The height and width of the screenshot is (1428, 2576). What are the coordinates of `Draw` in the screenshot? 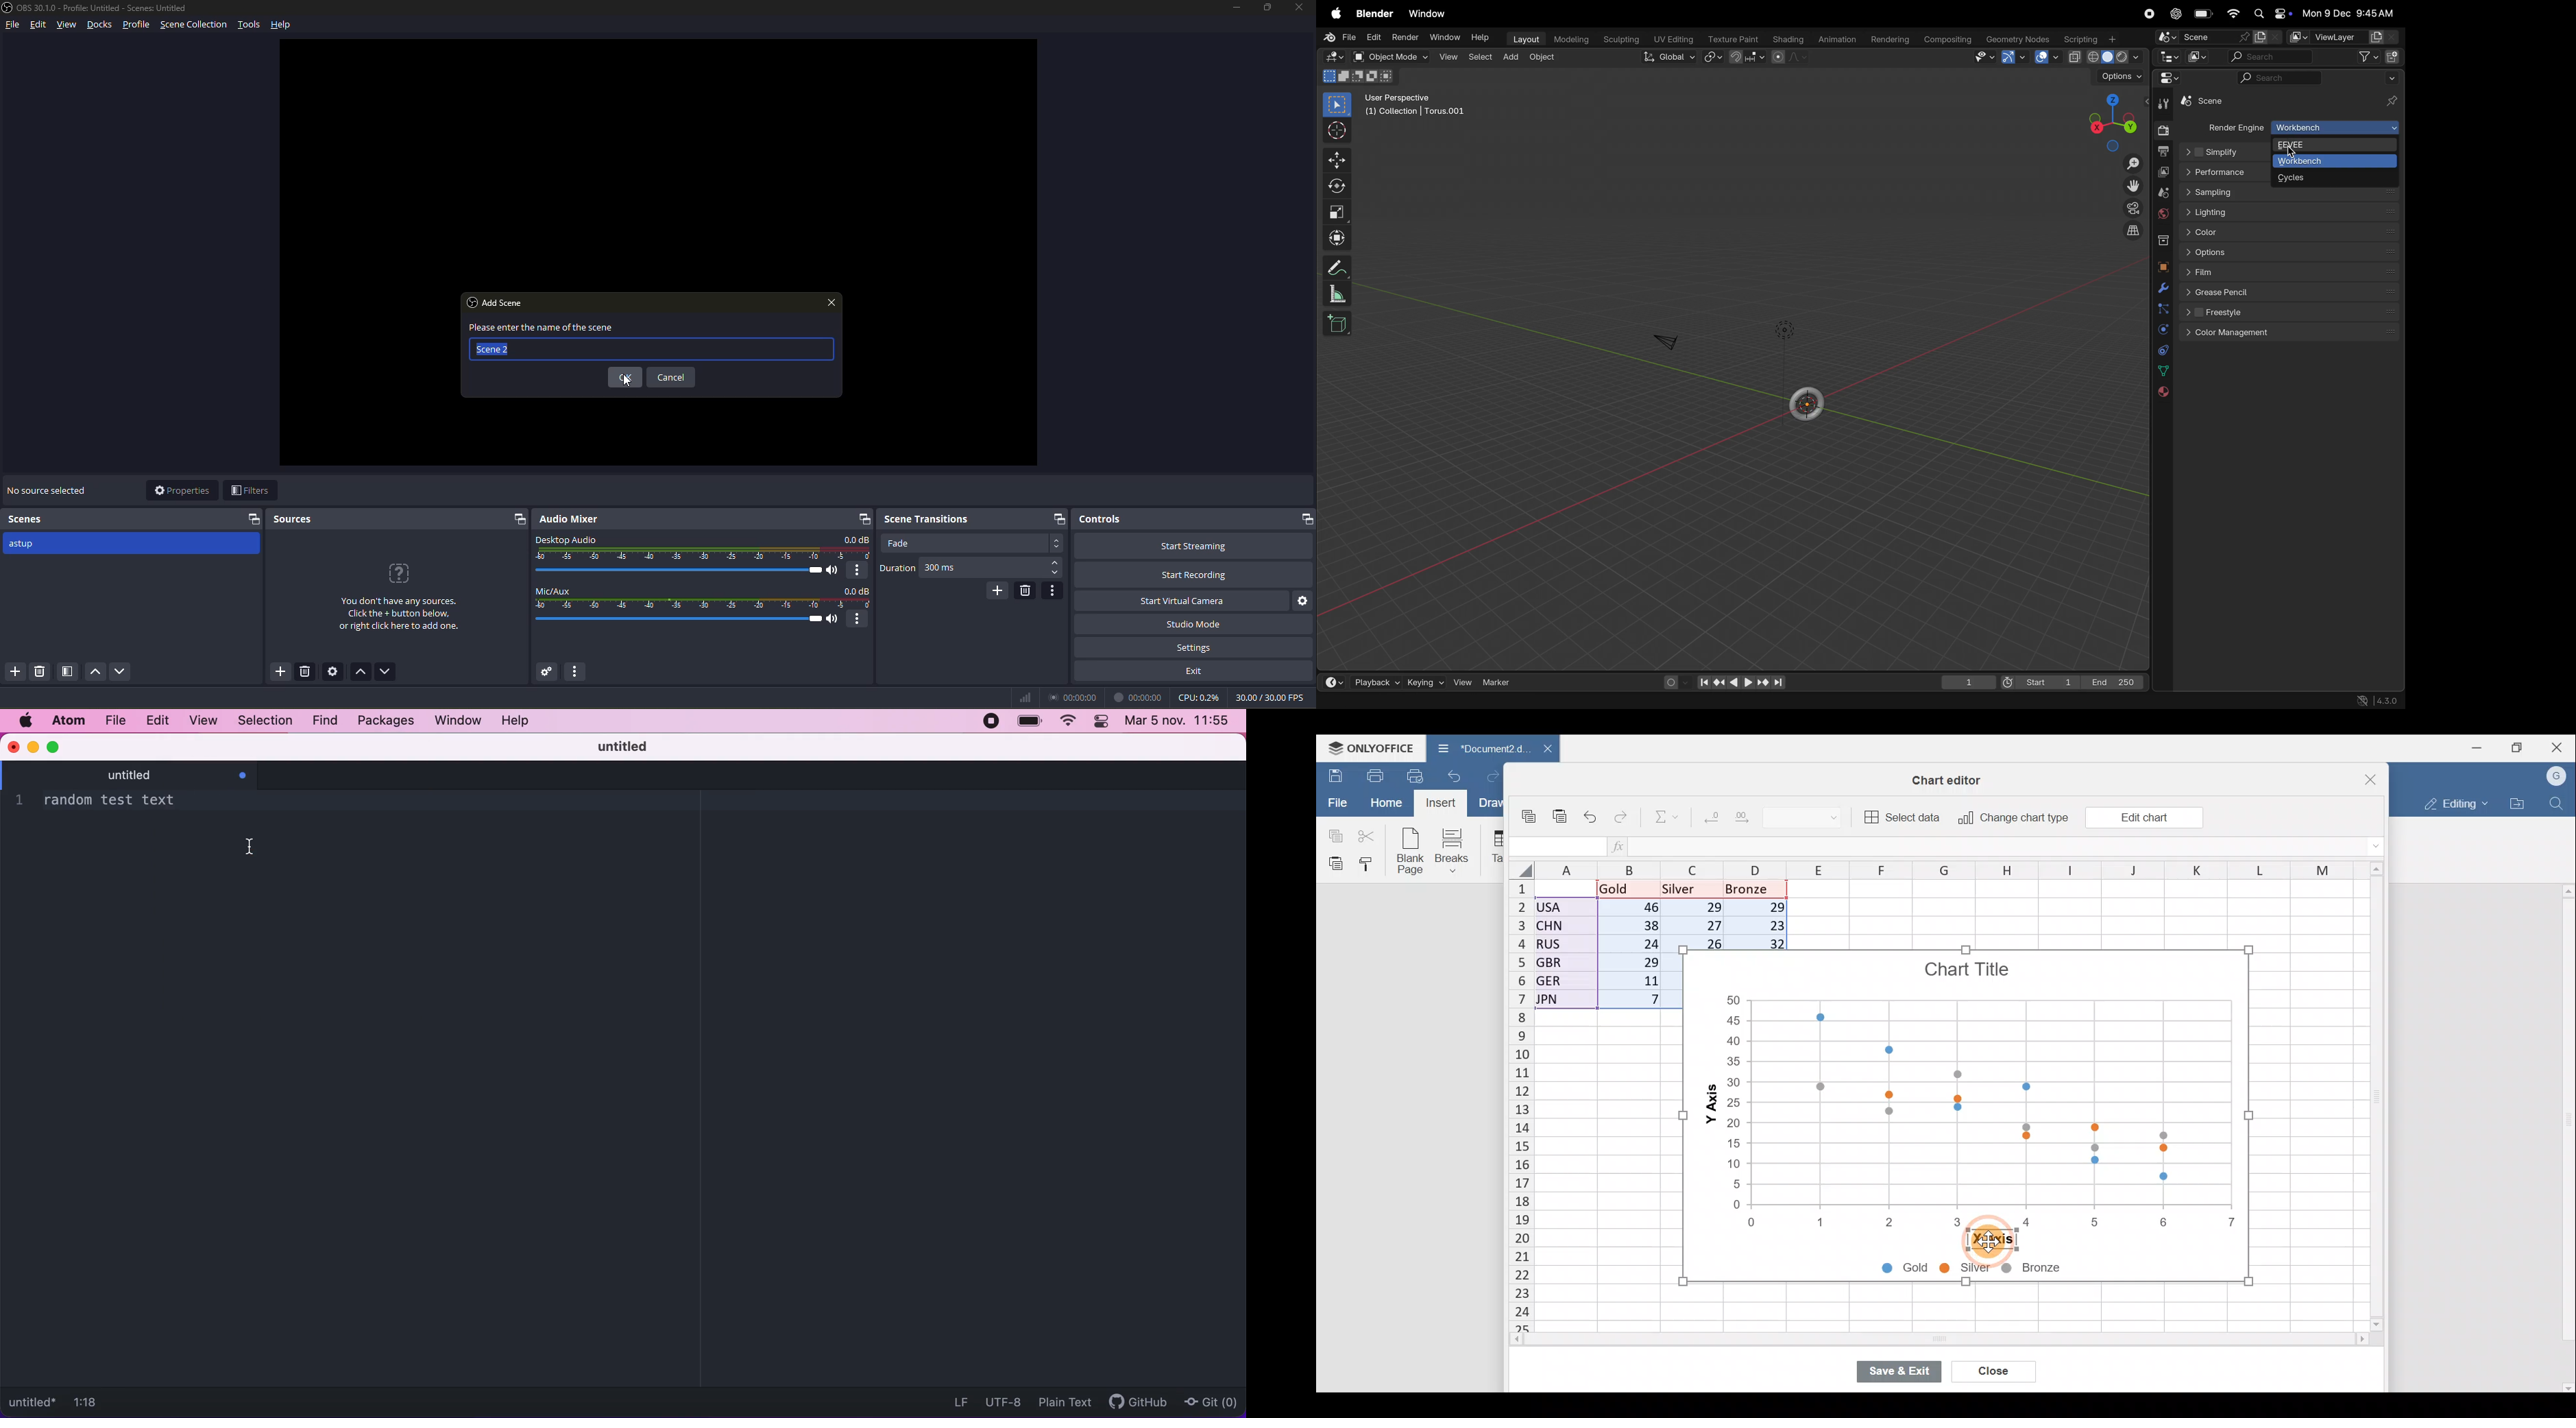 It's located at (1488, 803).